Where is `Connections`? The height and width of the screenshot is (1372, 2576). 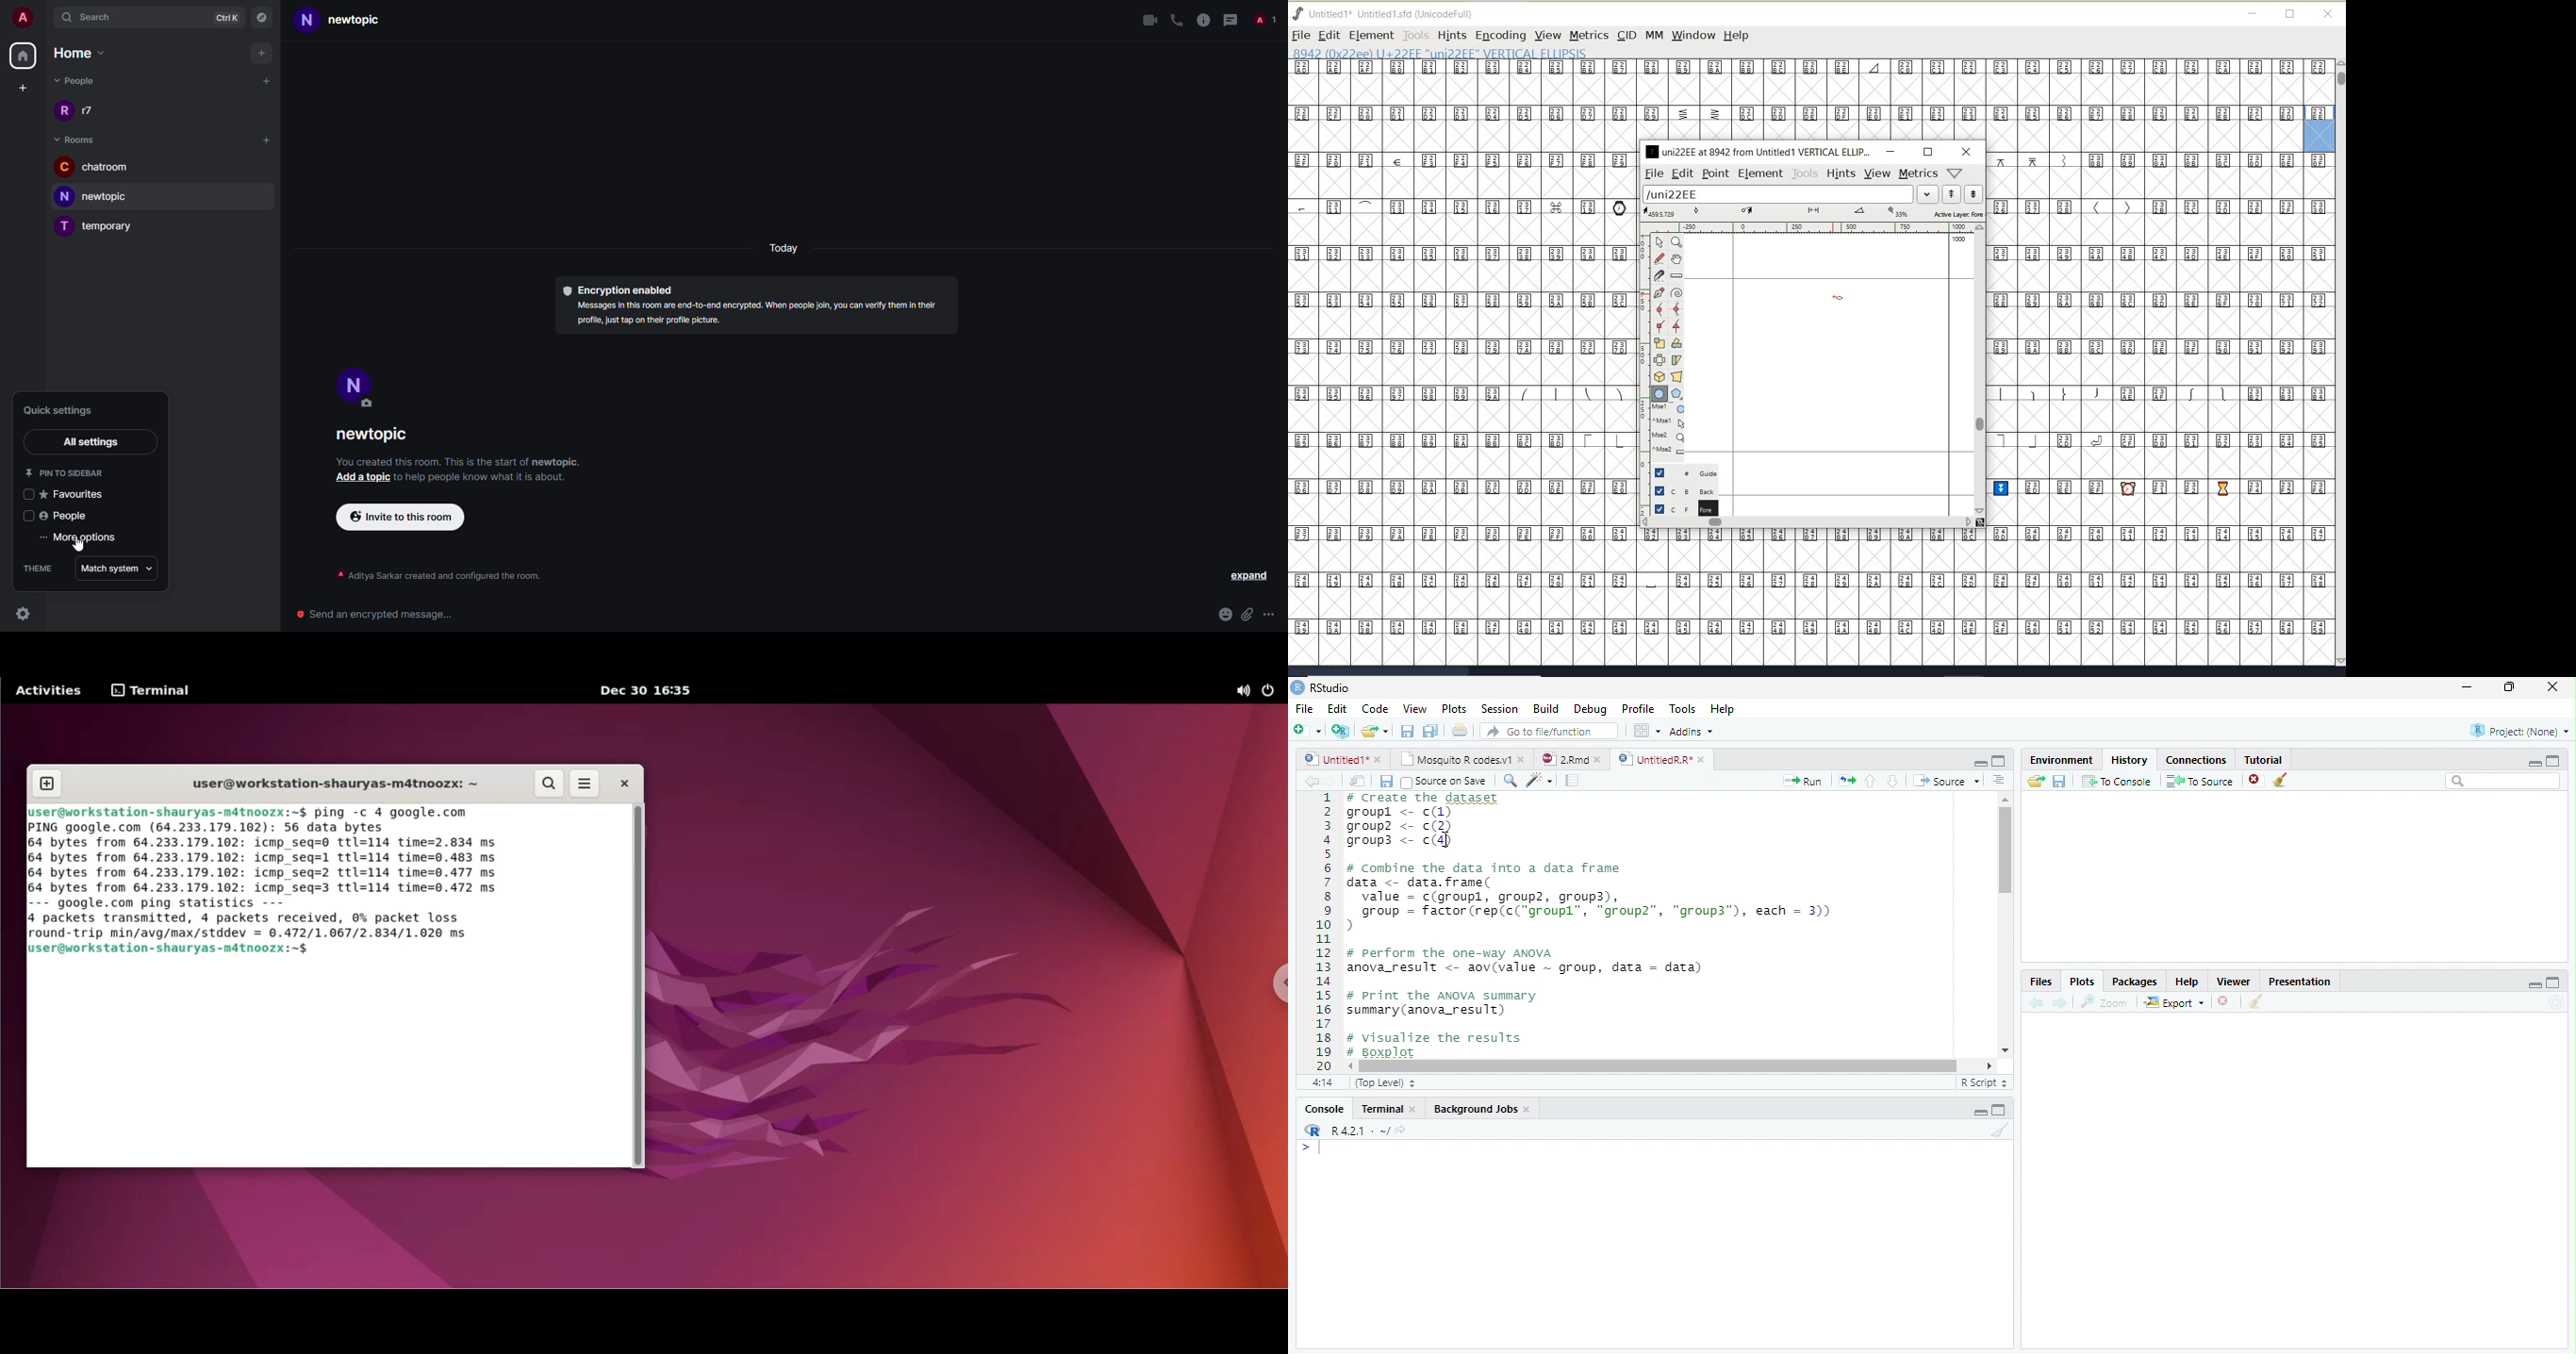
Connections is located at coordinates (2198, 758).